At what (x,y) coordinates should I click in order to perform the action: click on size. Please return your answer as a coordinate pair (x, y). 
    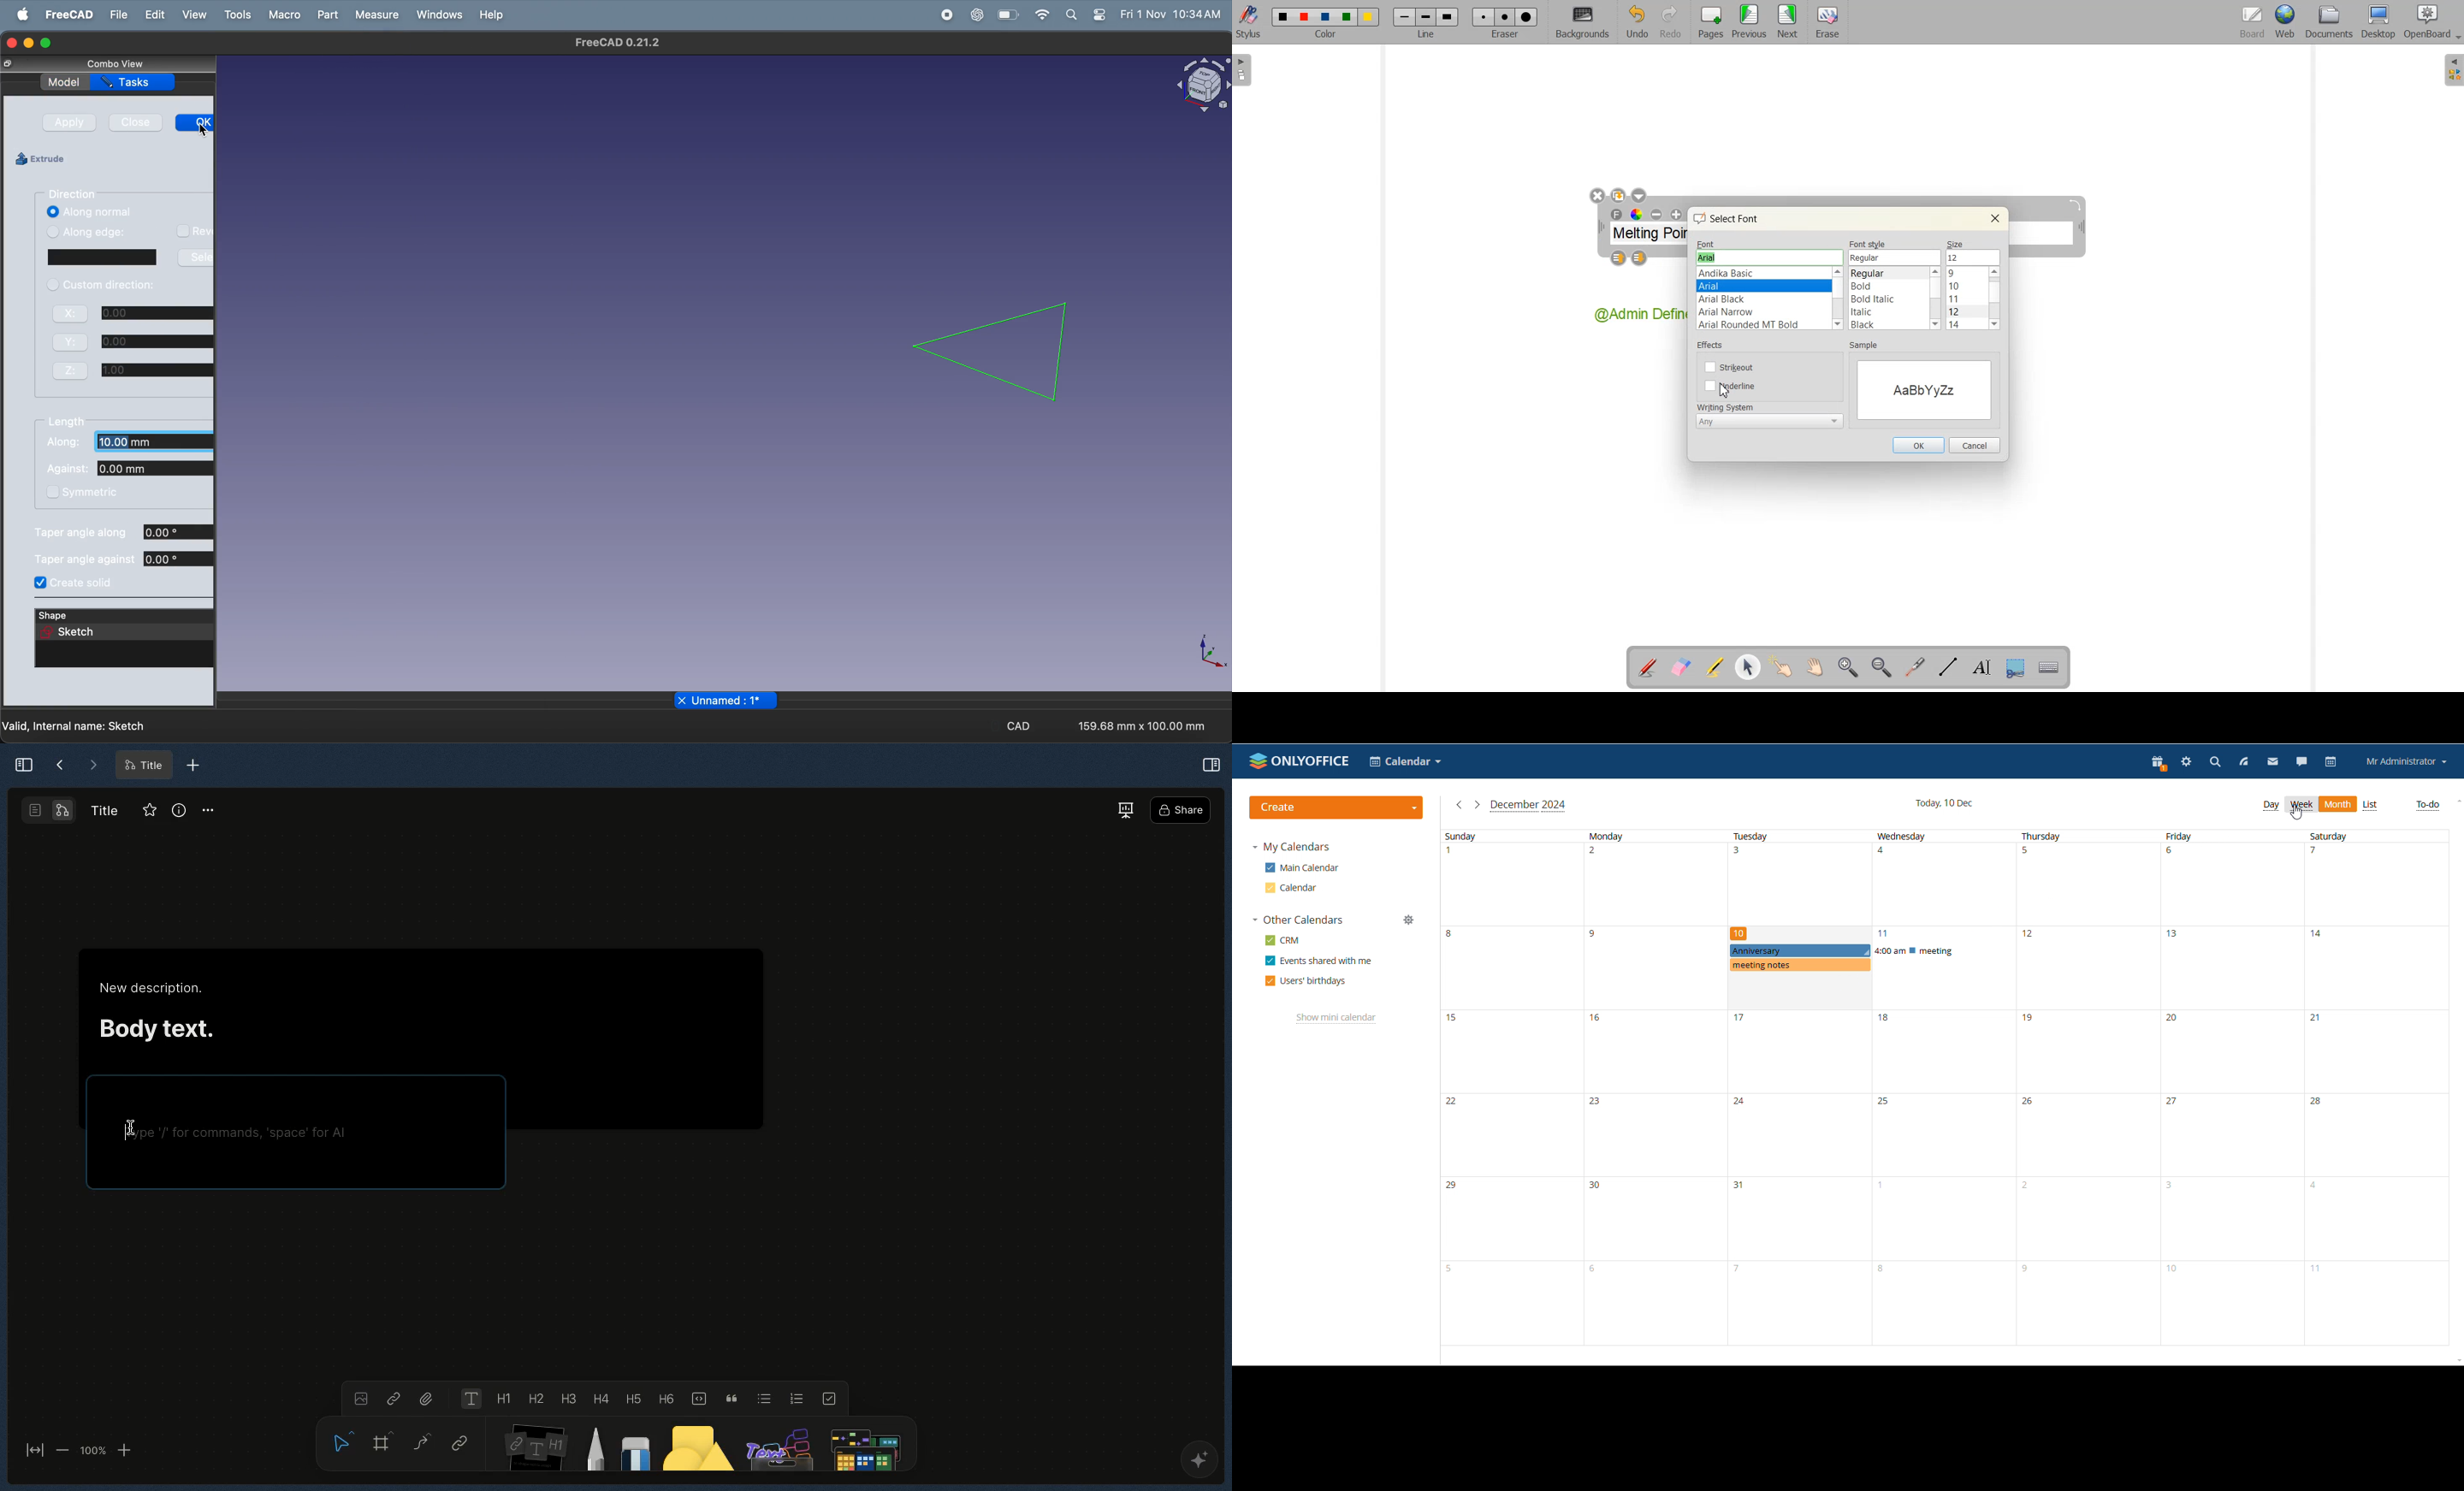
    Looking at the image, I should click on (1957, 243).